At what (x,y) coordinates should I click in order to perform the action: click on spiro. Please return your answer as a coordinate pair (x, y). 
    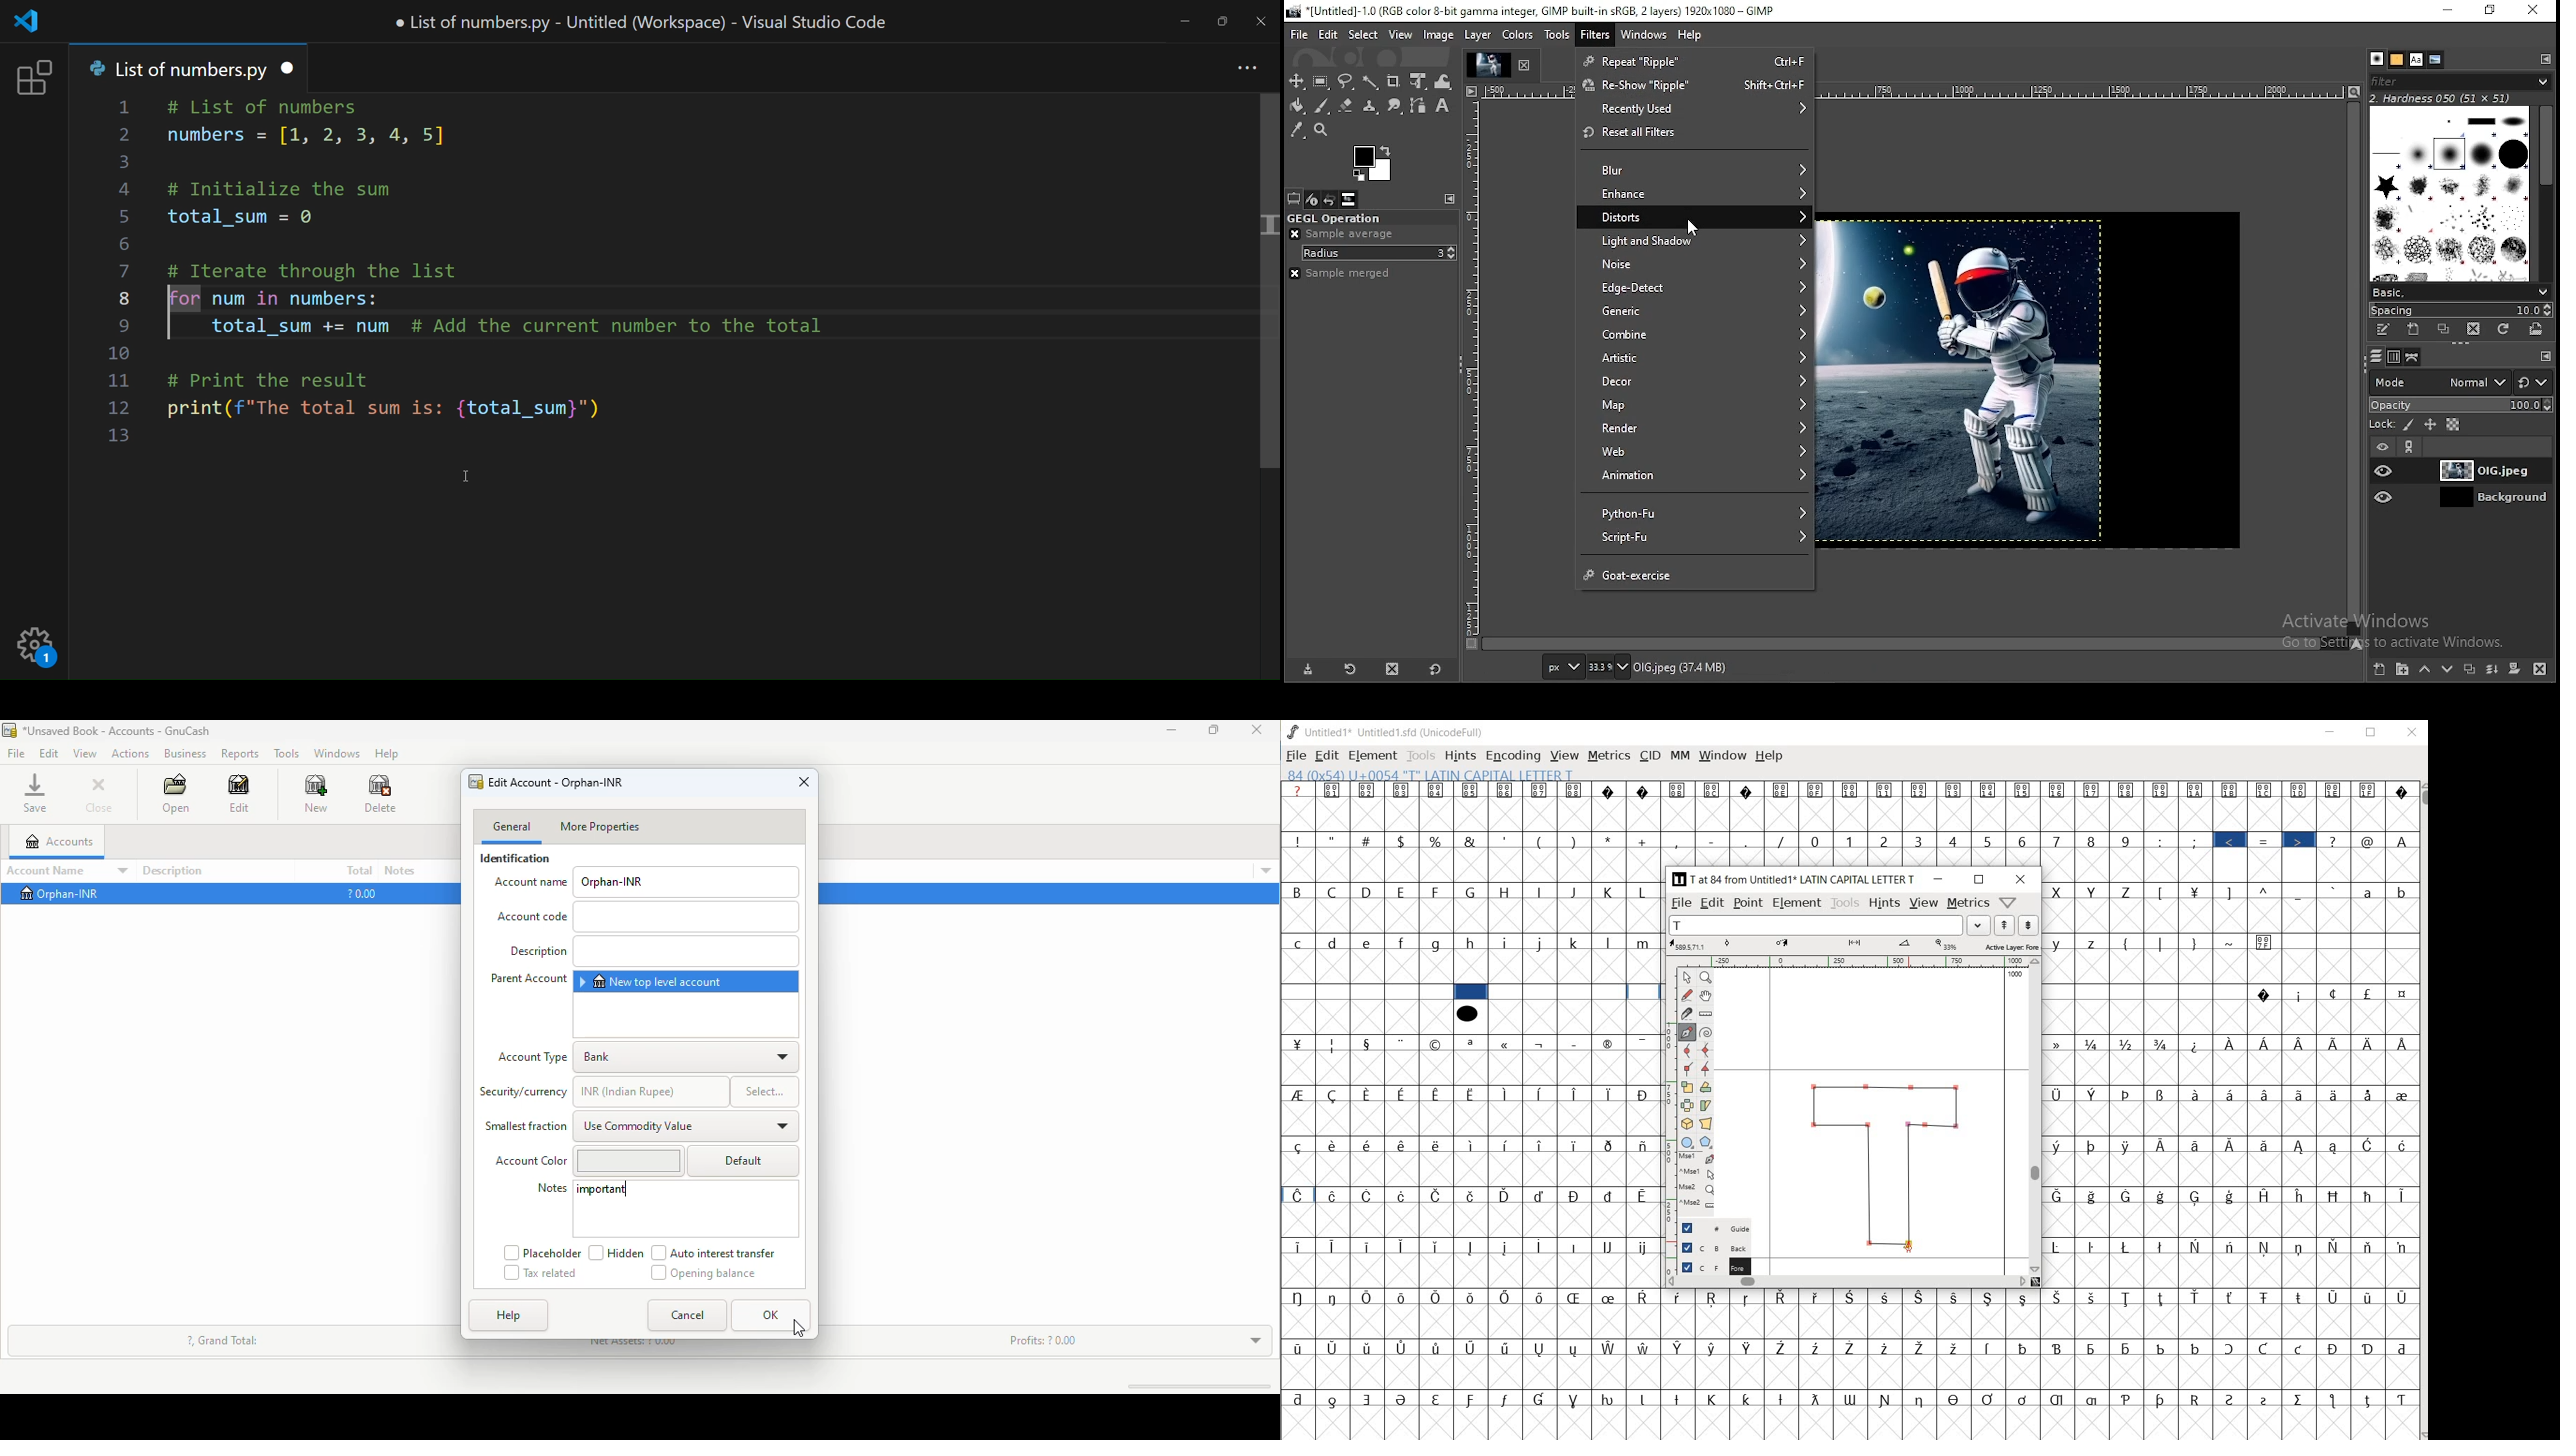
    Looking at the image, I should click on (1706, 1031).